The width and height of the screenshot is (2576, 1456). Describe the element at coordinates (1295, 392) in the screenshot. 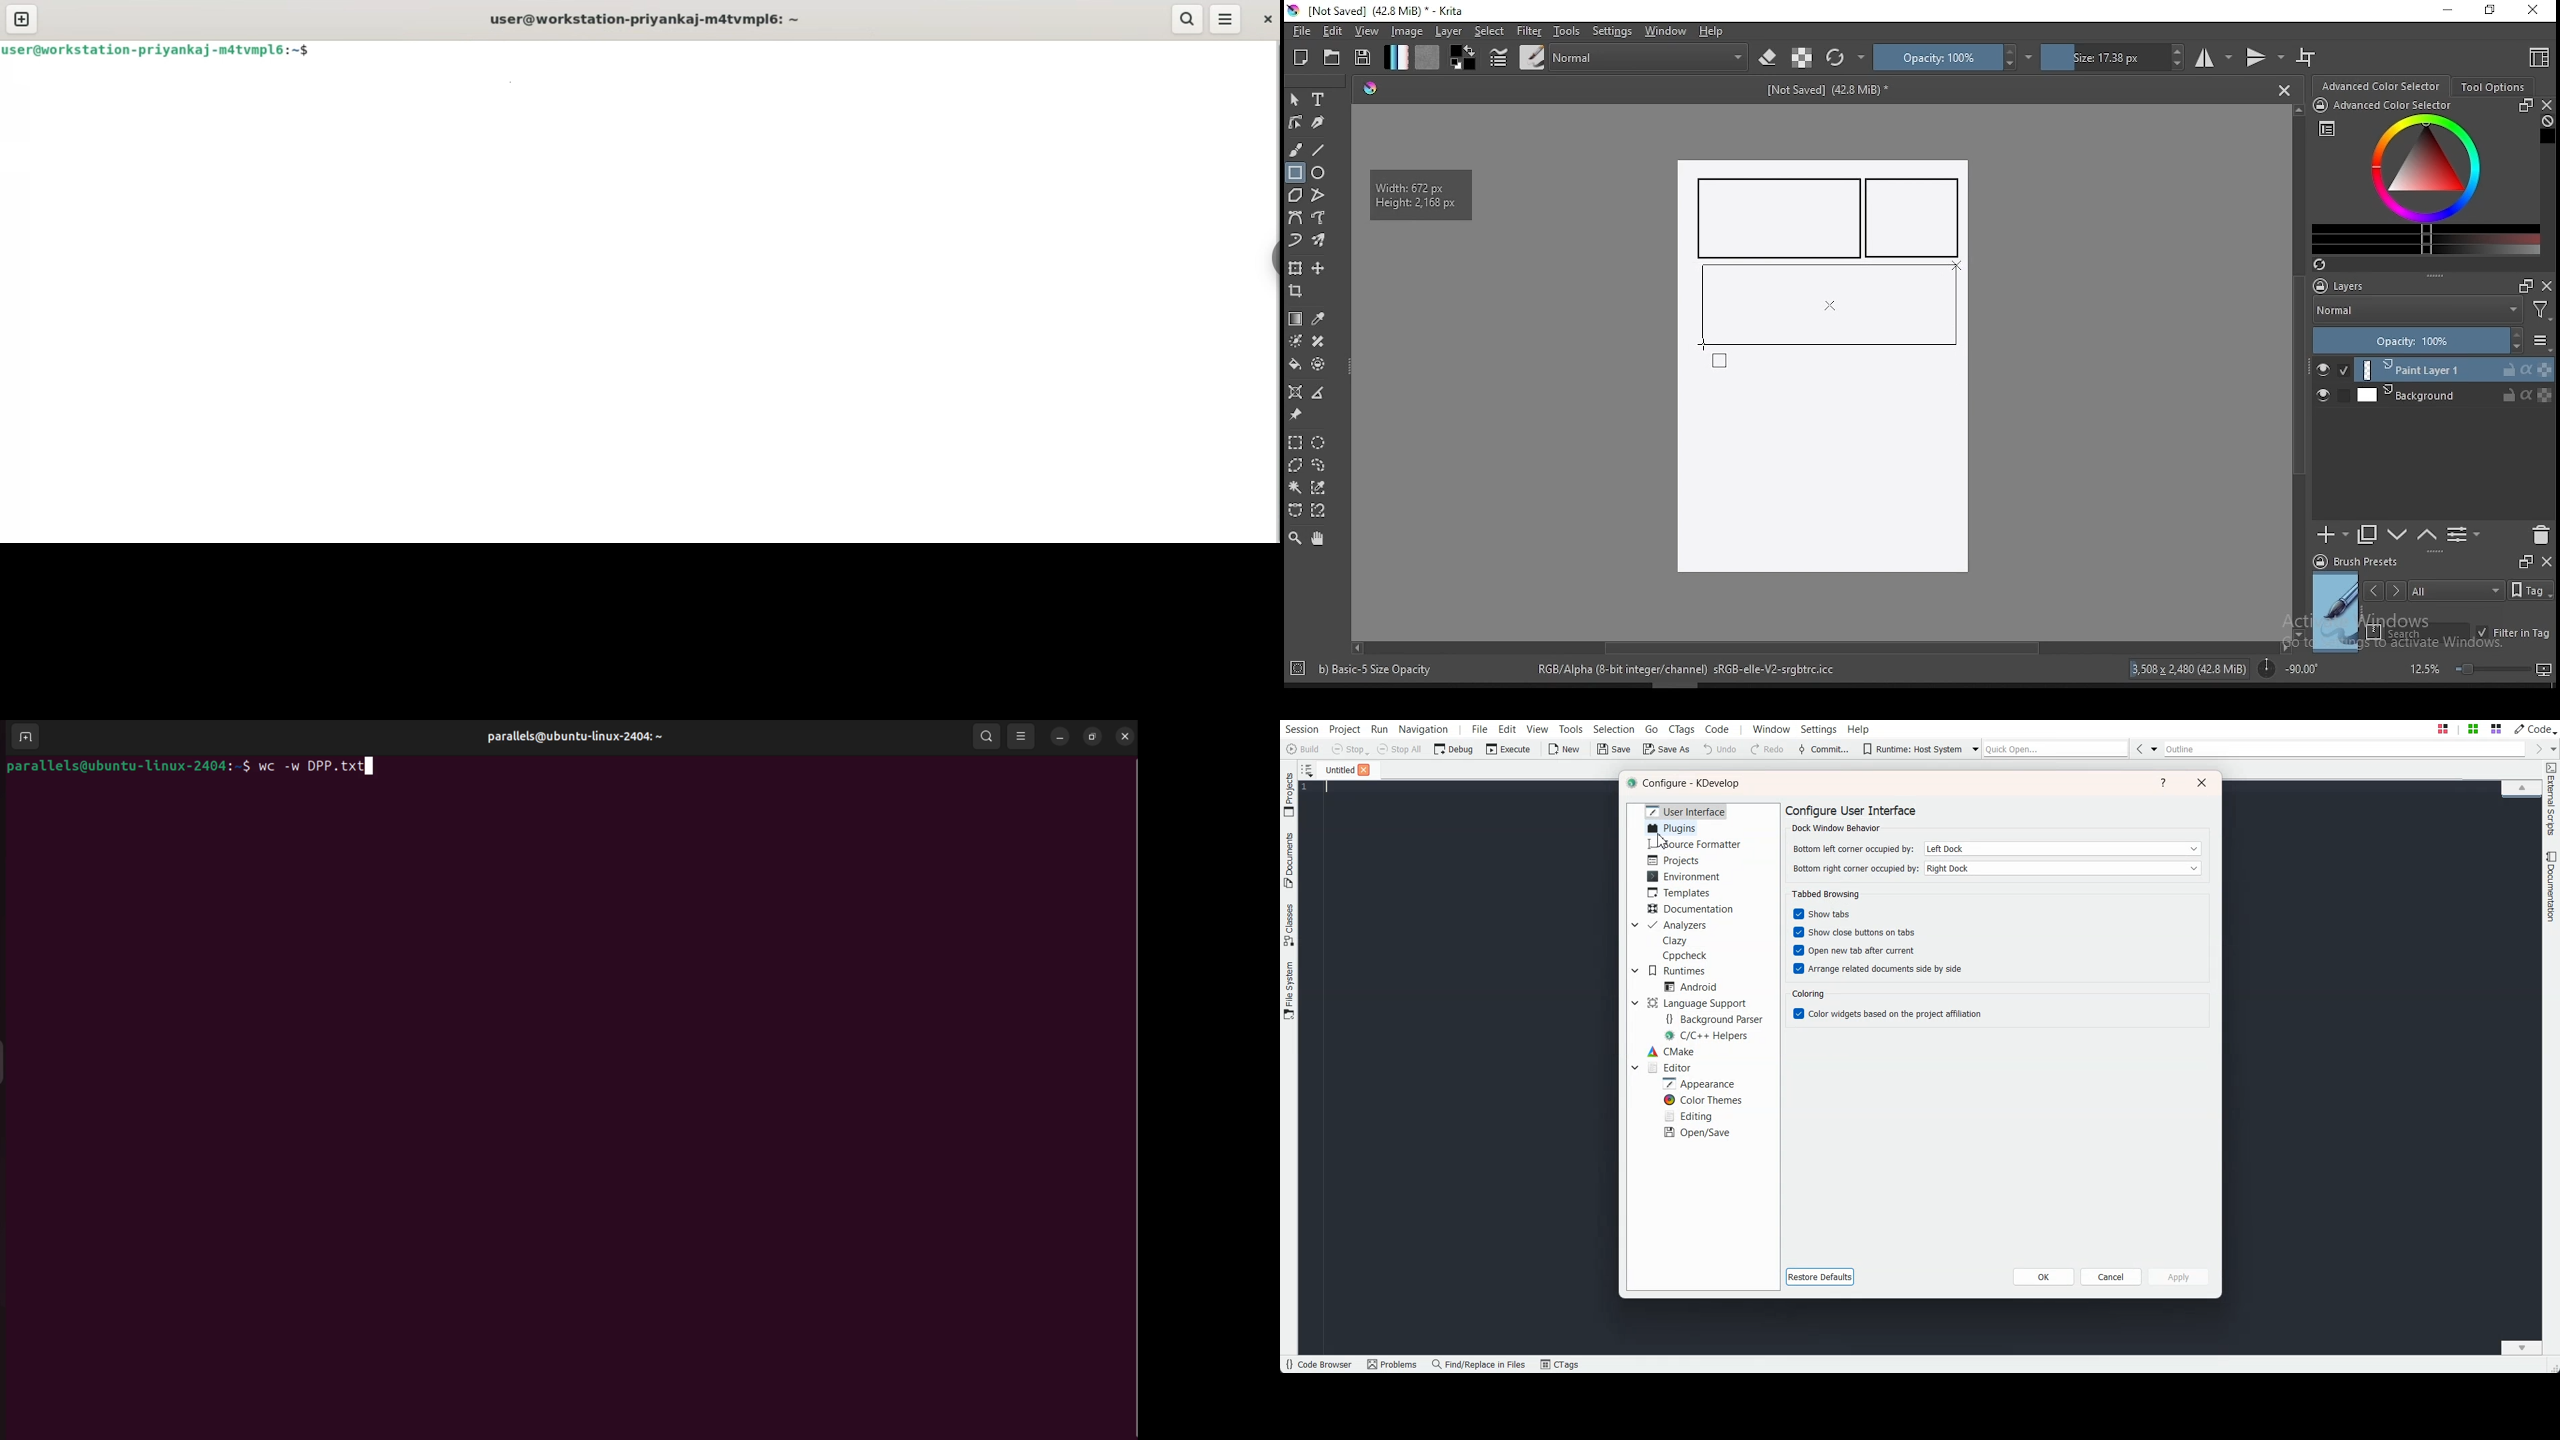

I see `assistant tool` at that location.